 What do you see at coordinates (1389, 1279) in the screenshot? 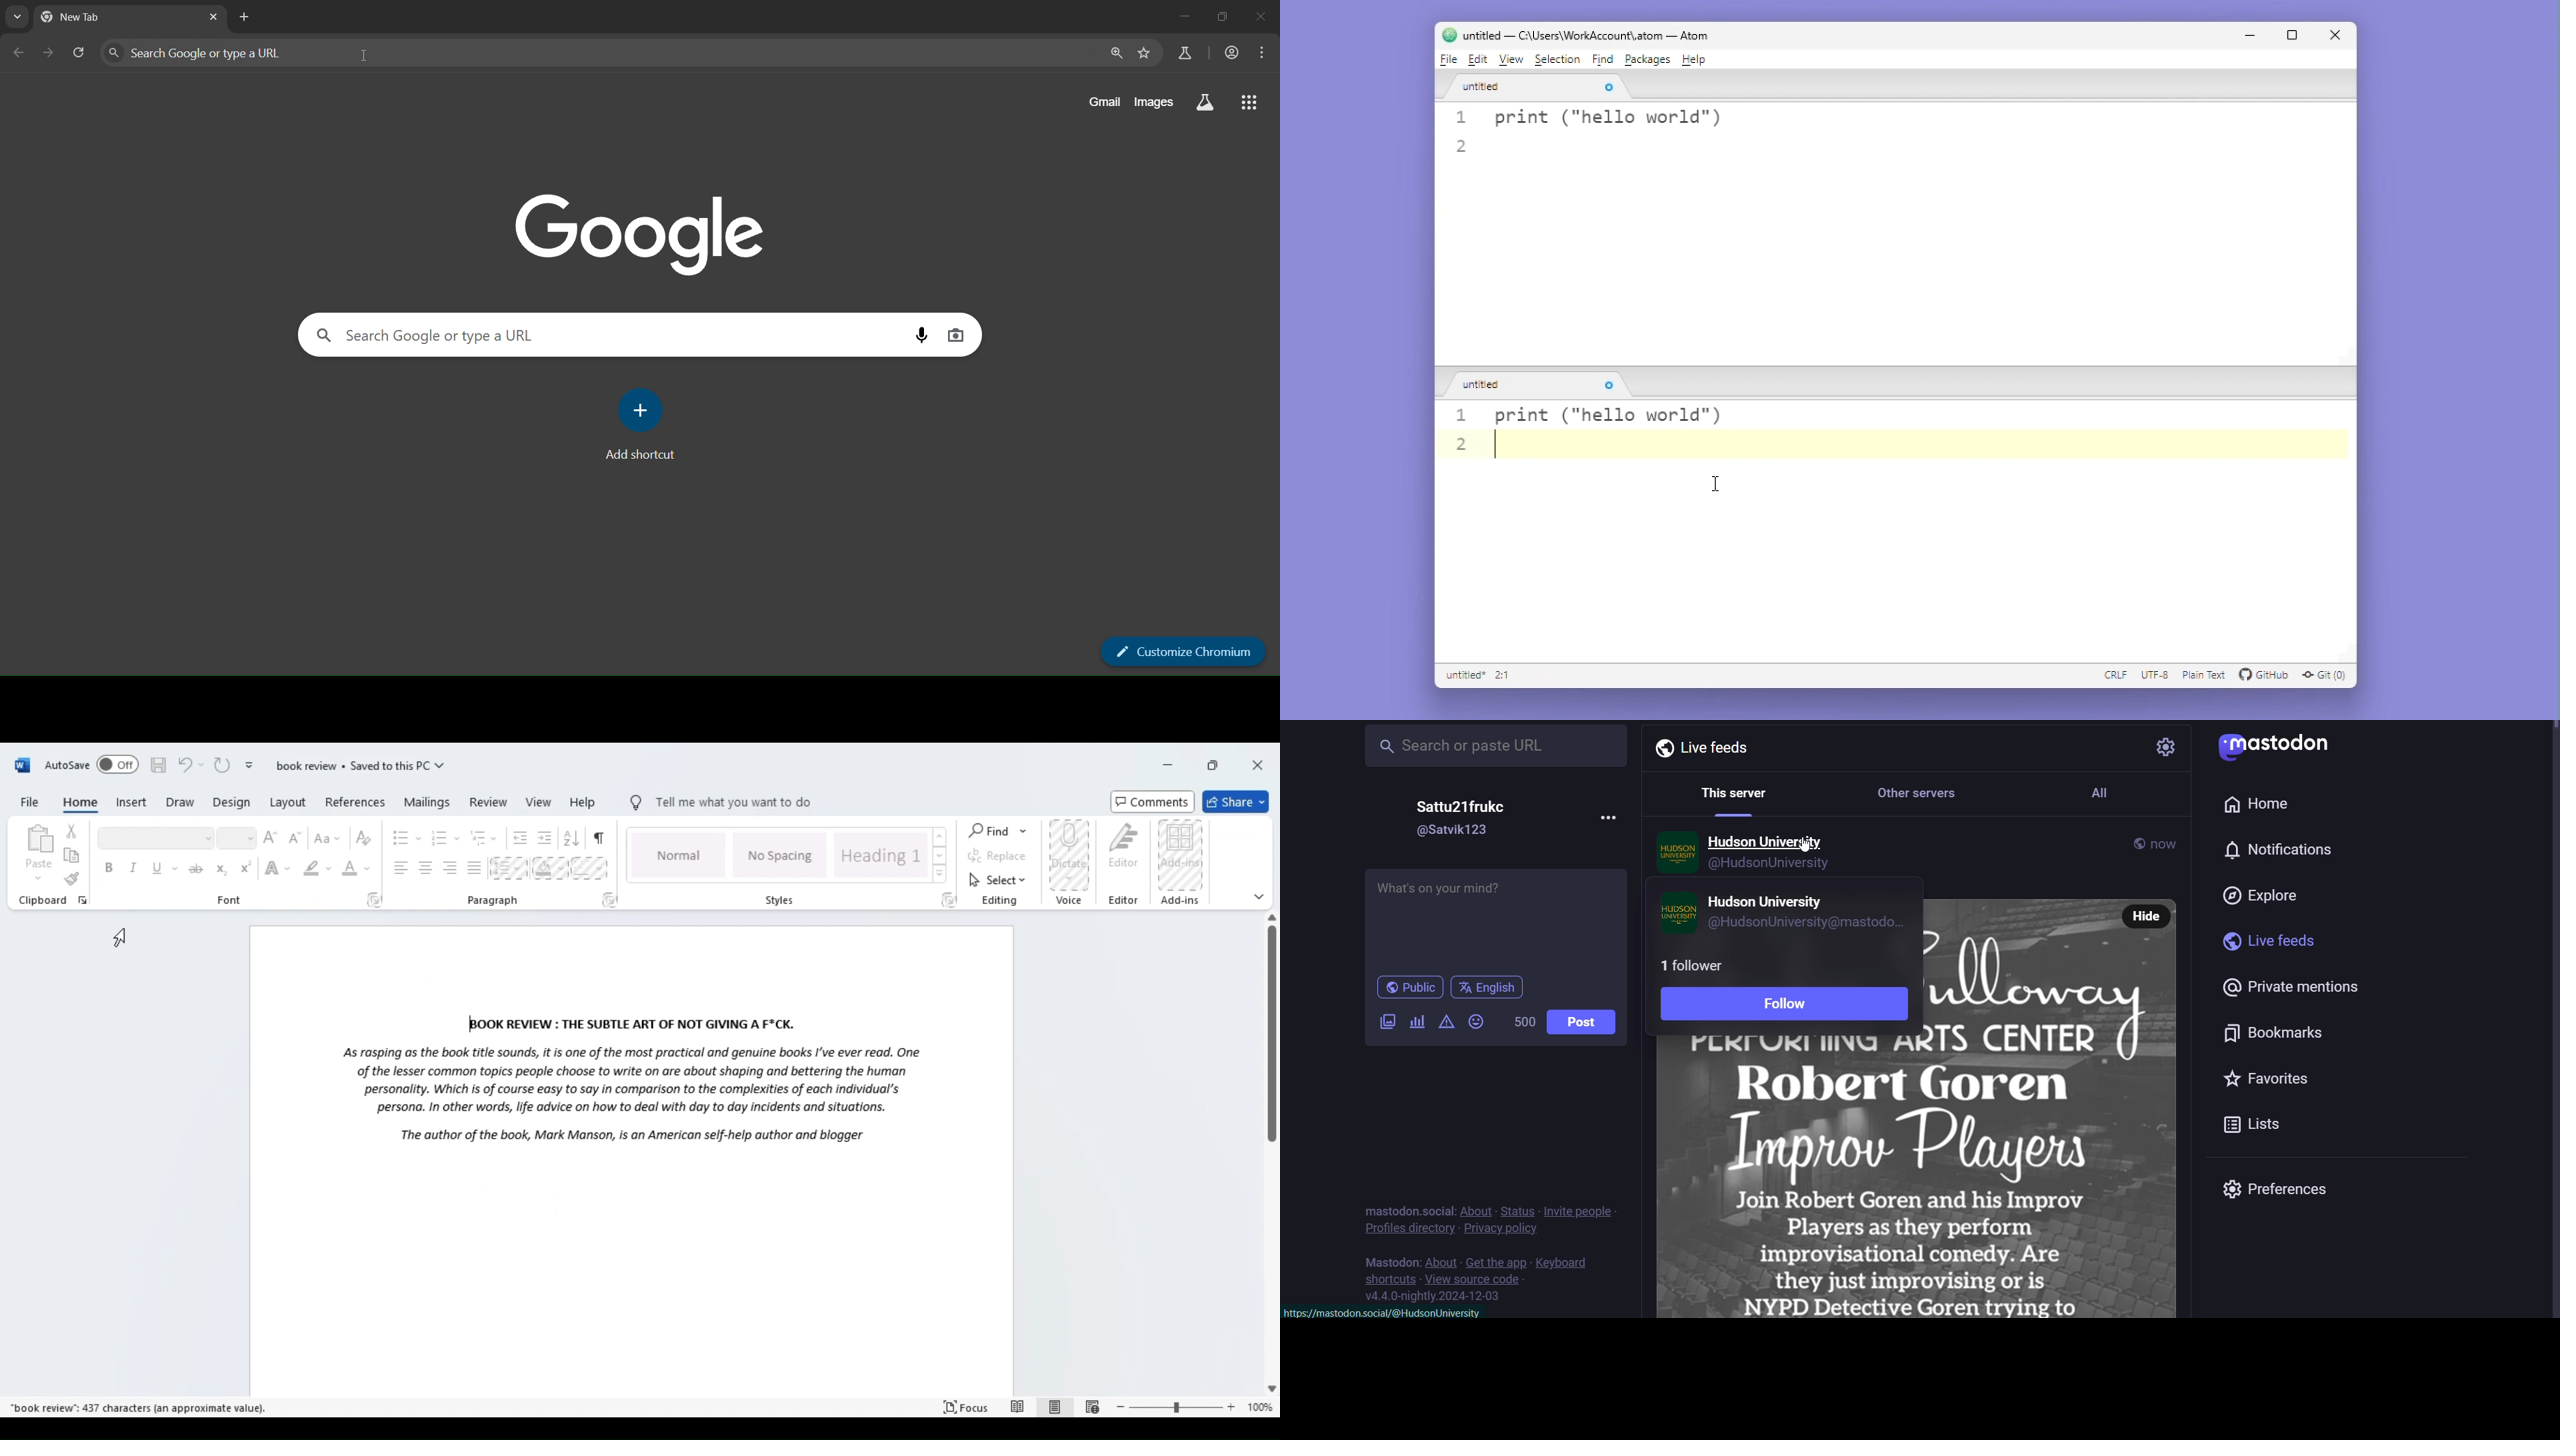
I see `shortcuts` at bounding box center [1389, 1279].